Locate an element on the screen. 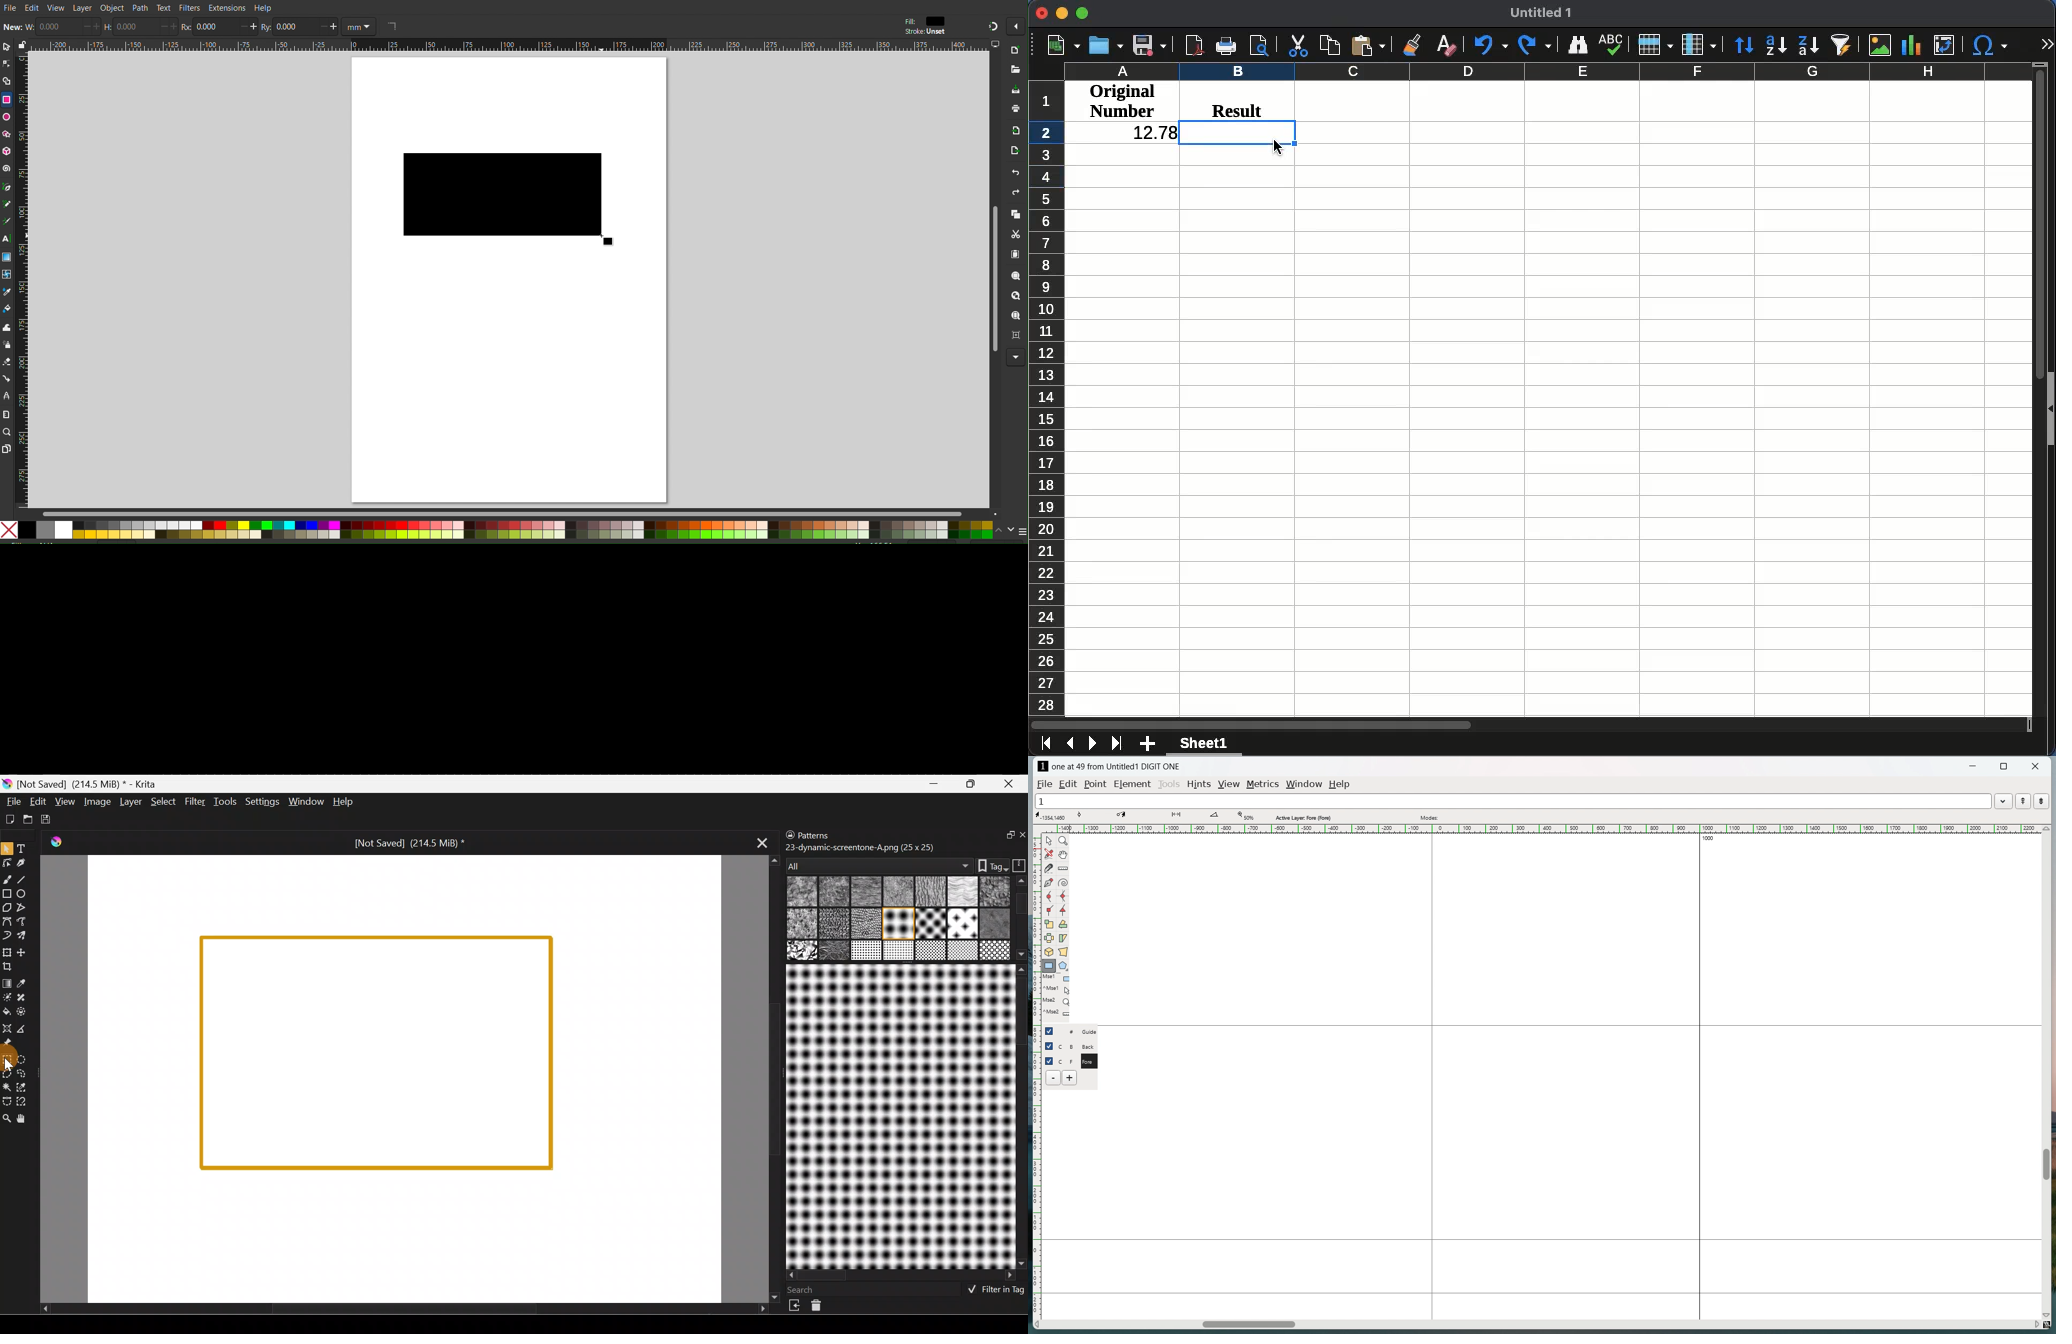 The width and height of the screenshot is (2072, 1344). 0.000 is located at coordinates (293, 26).